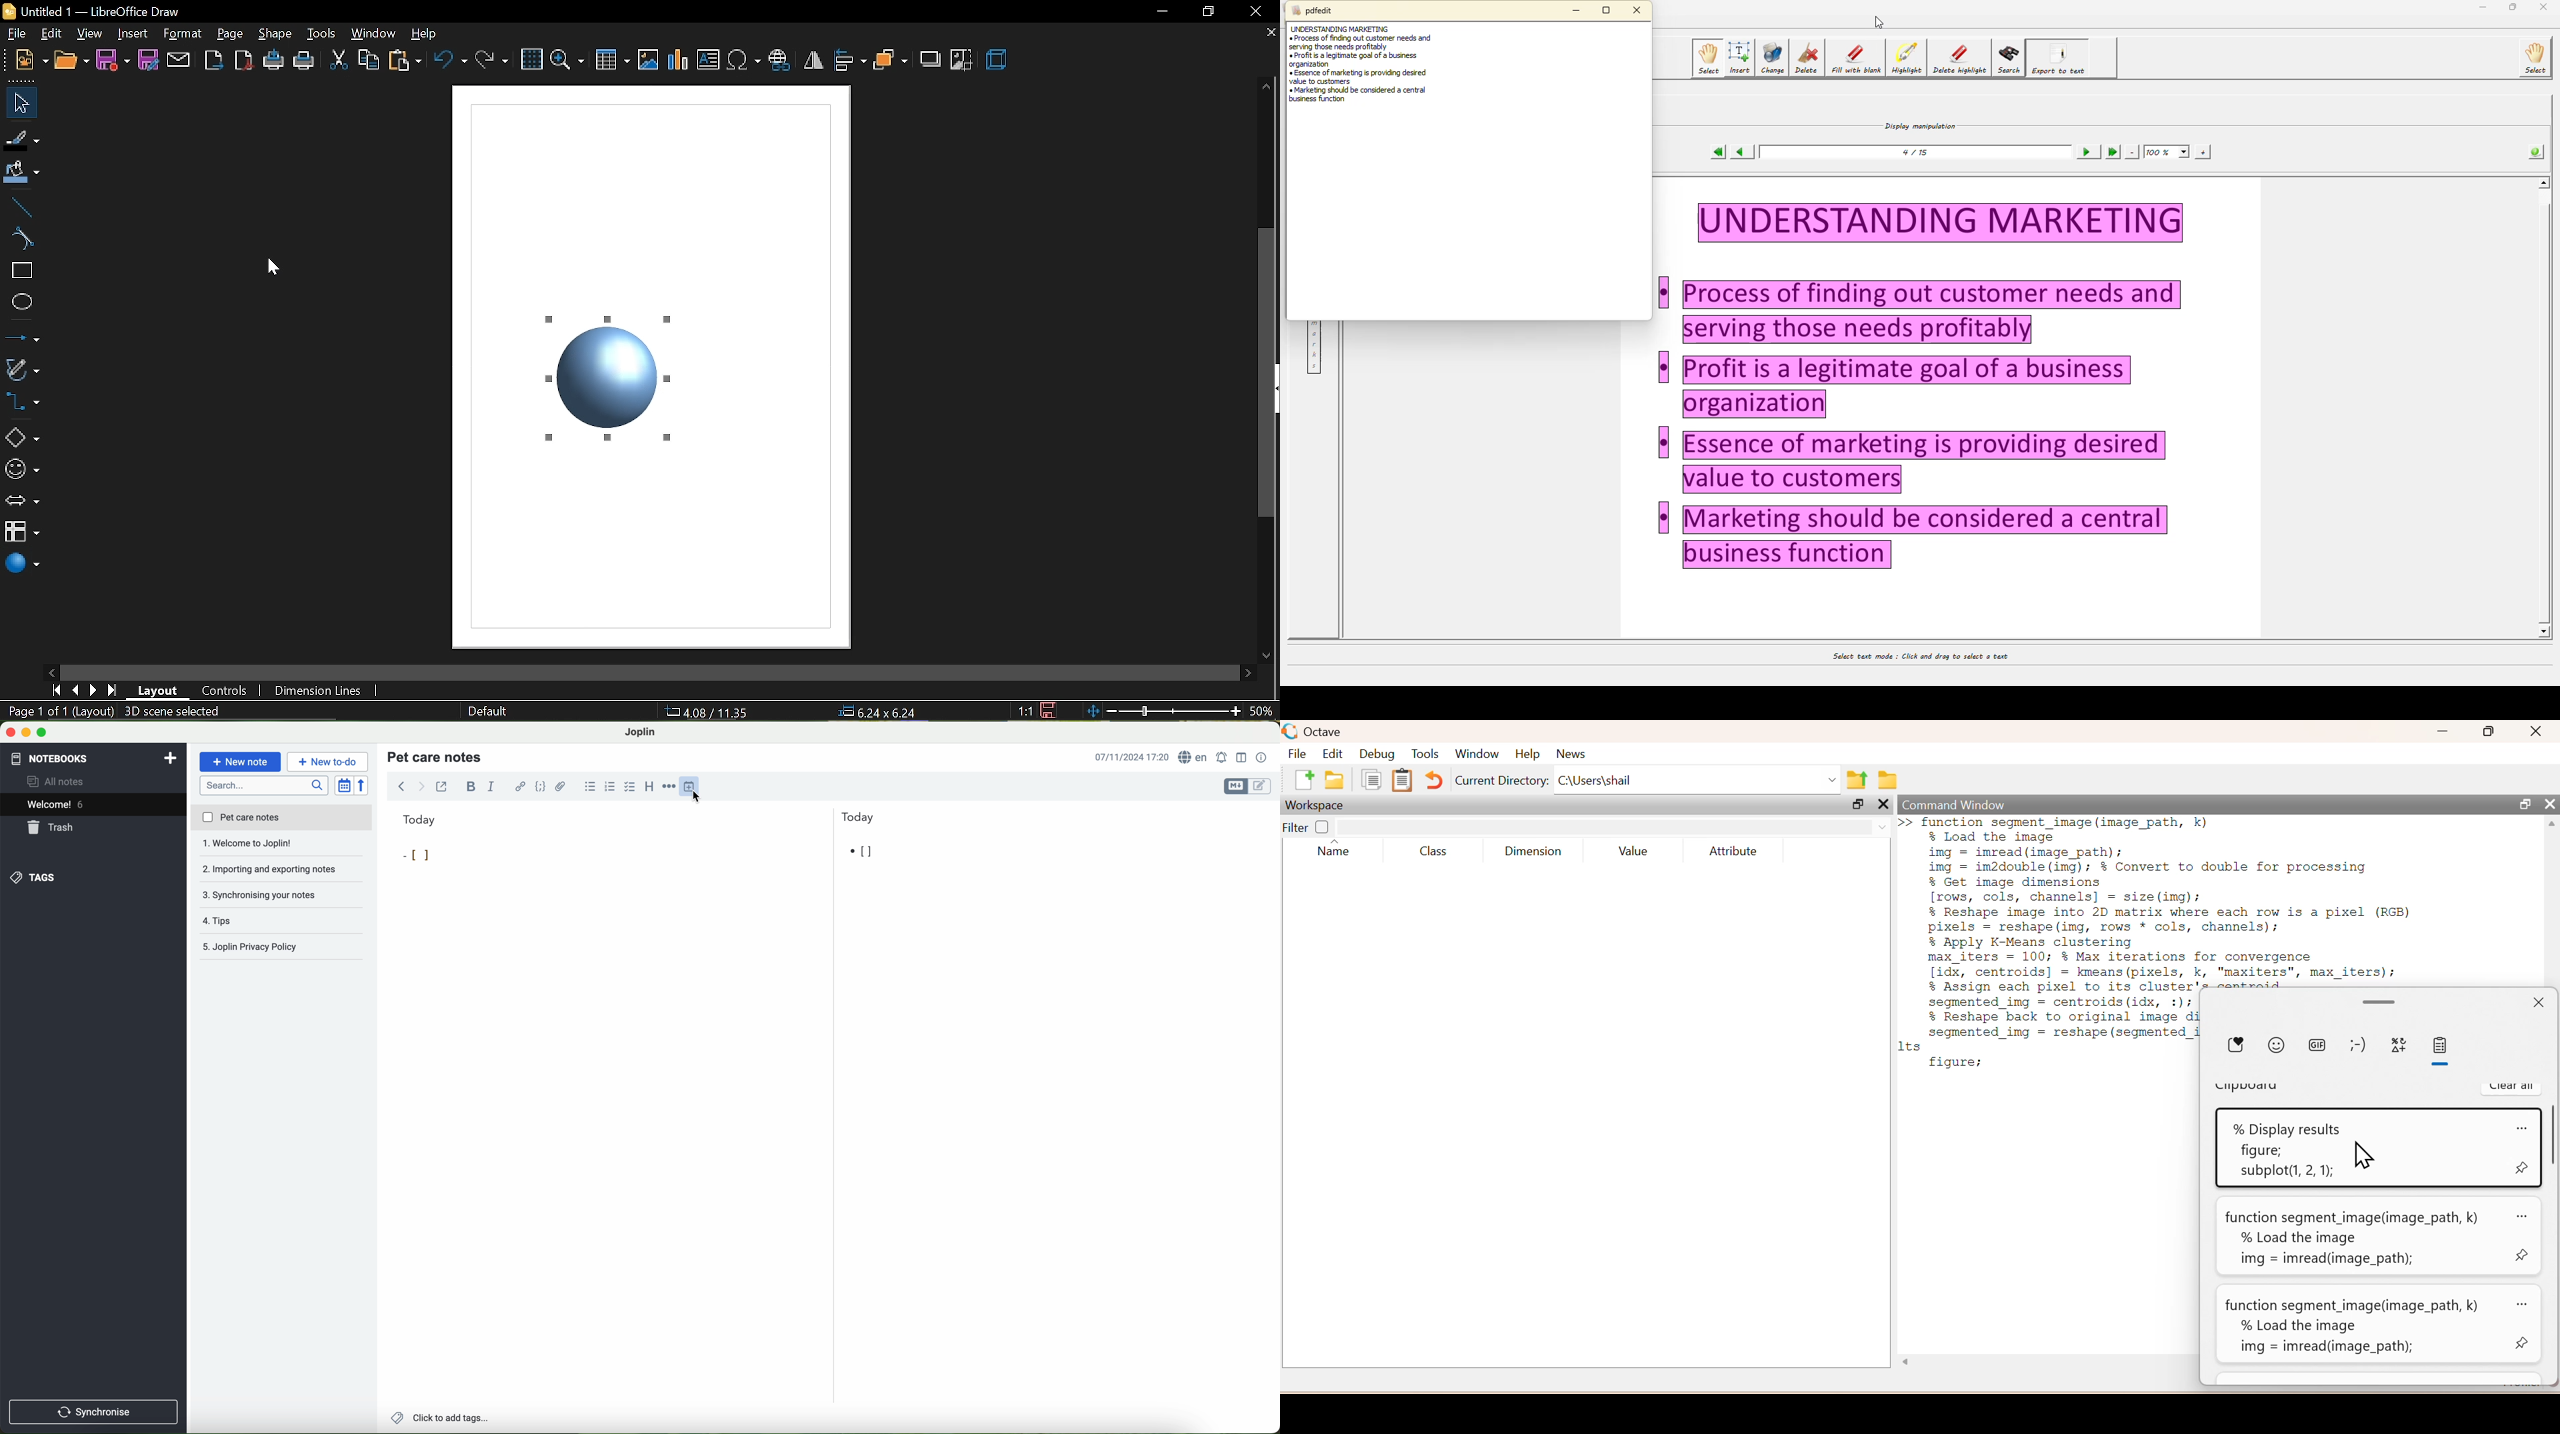 The image size is (2576, 1456). What do you see at coordinates (25, 733) in the screenshot?
I see `screen buttons` at bounding box center [25, 733].